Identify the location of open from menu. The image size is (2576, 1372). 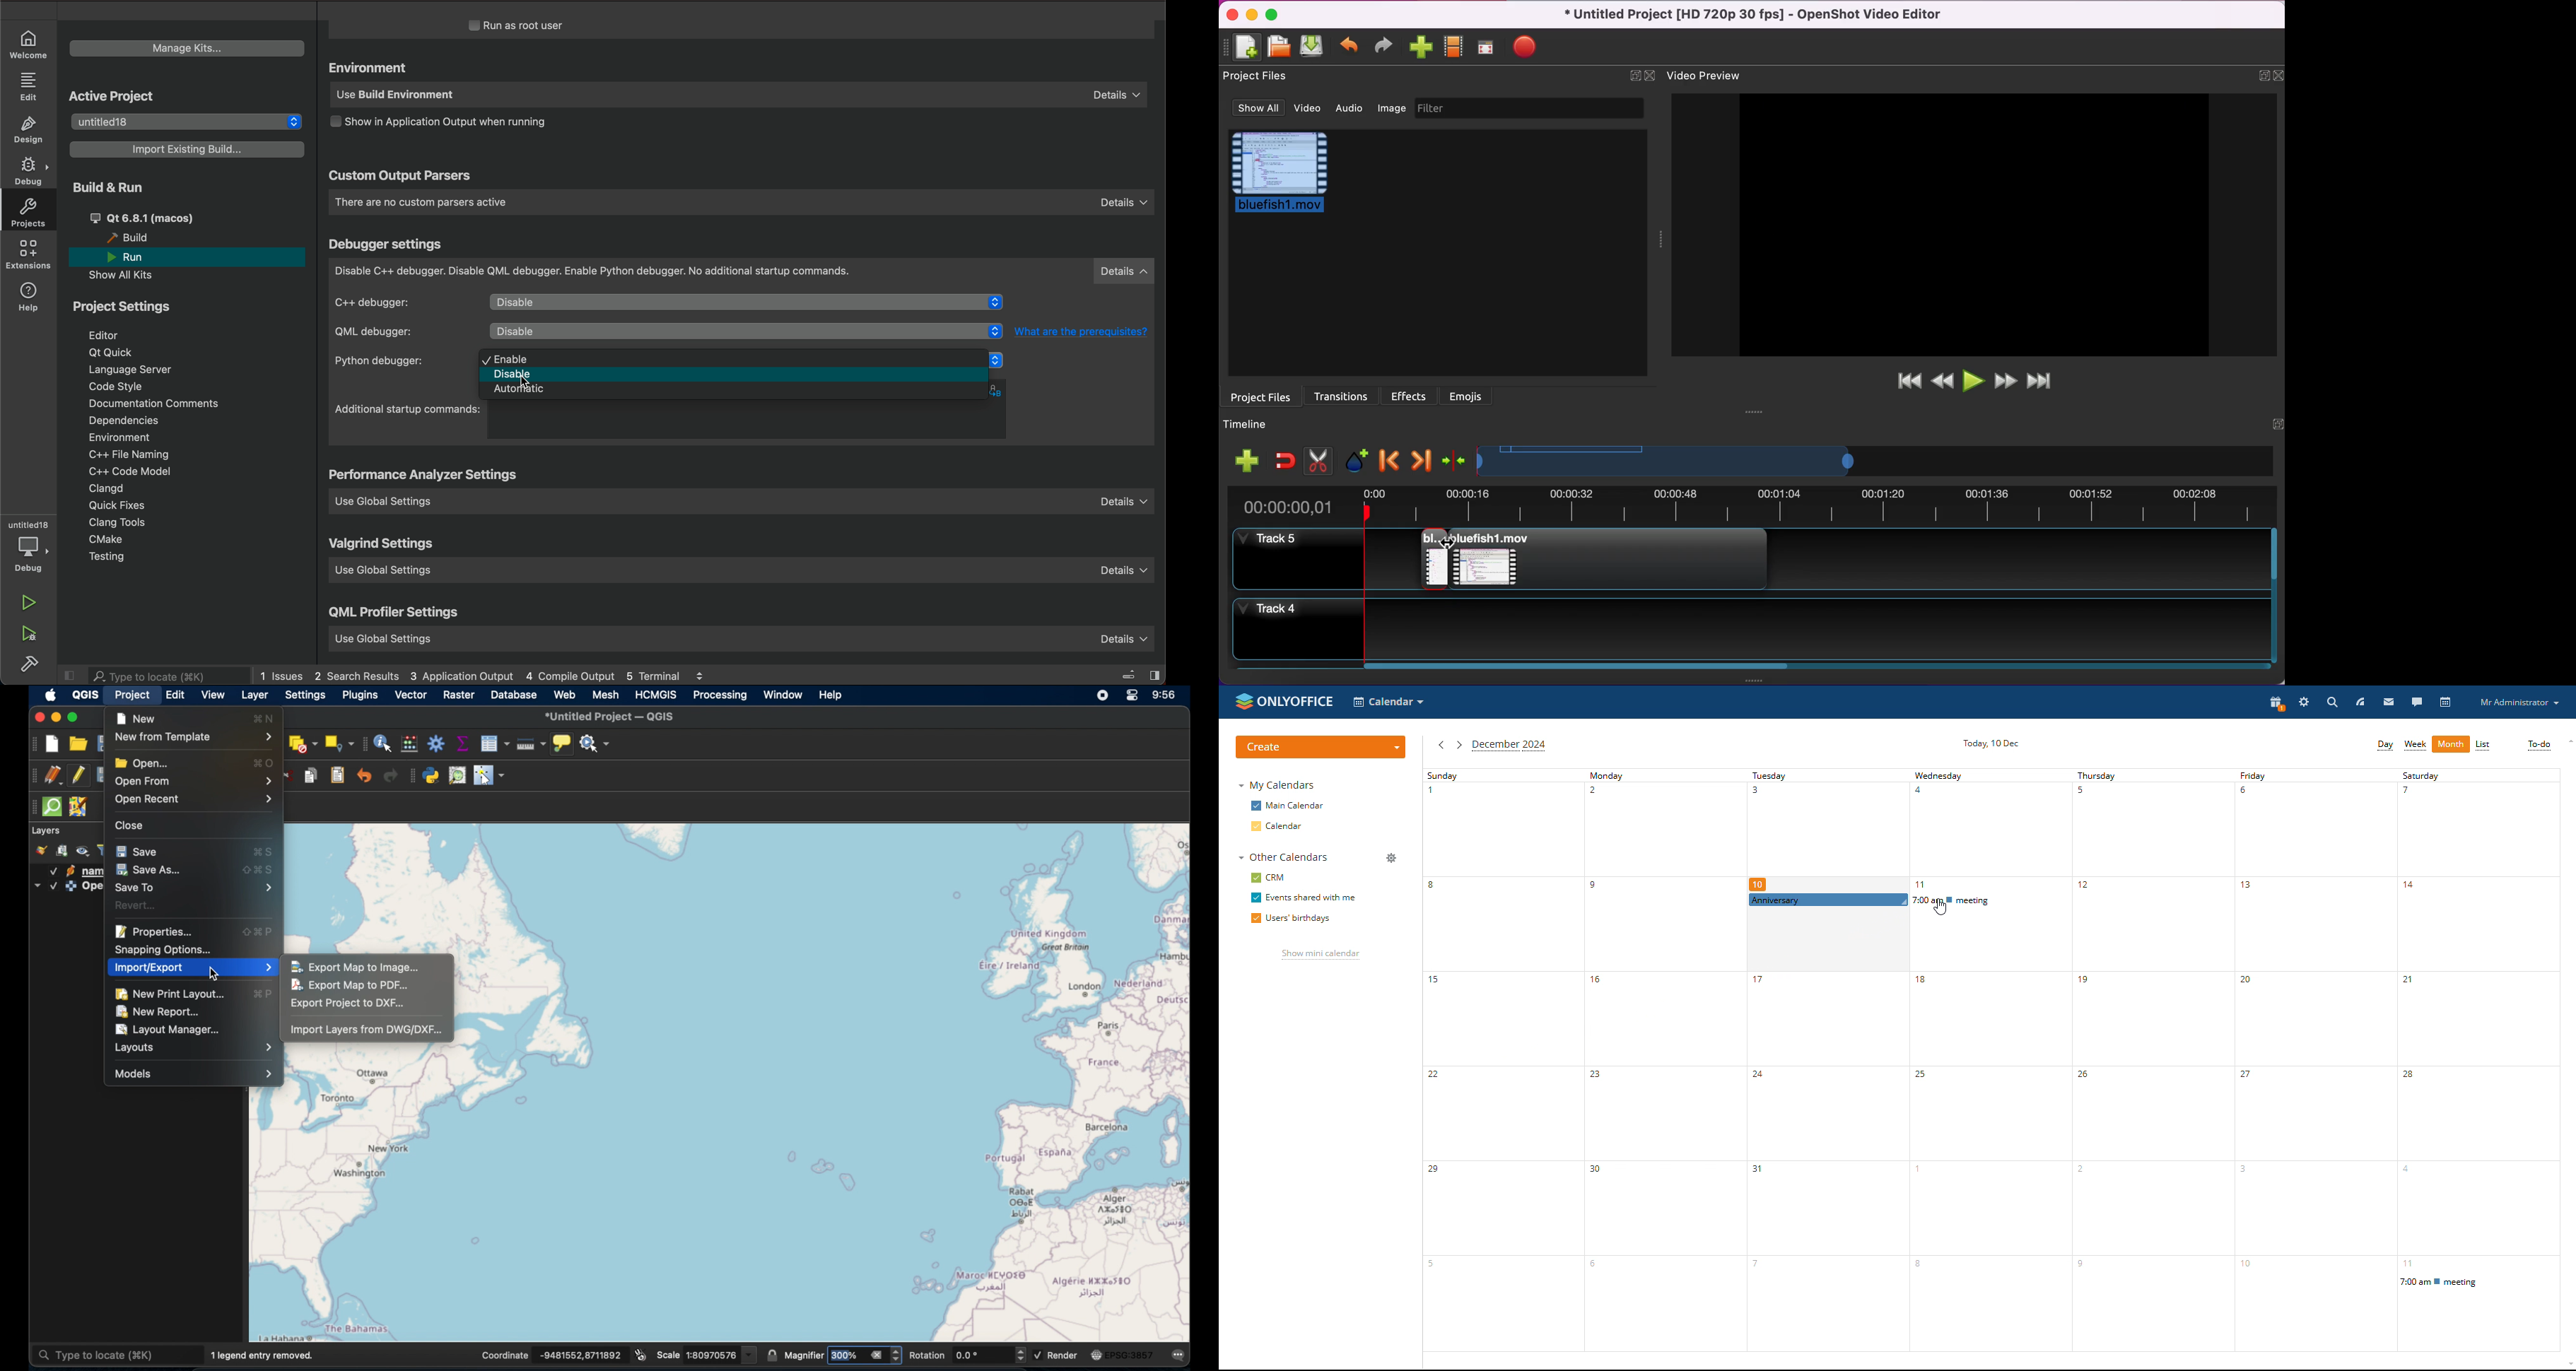
(192, 781).